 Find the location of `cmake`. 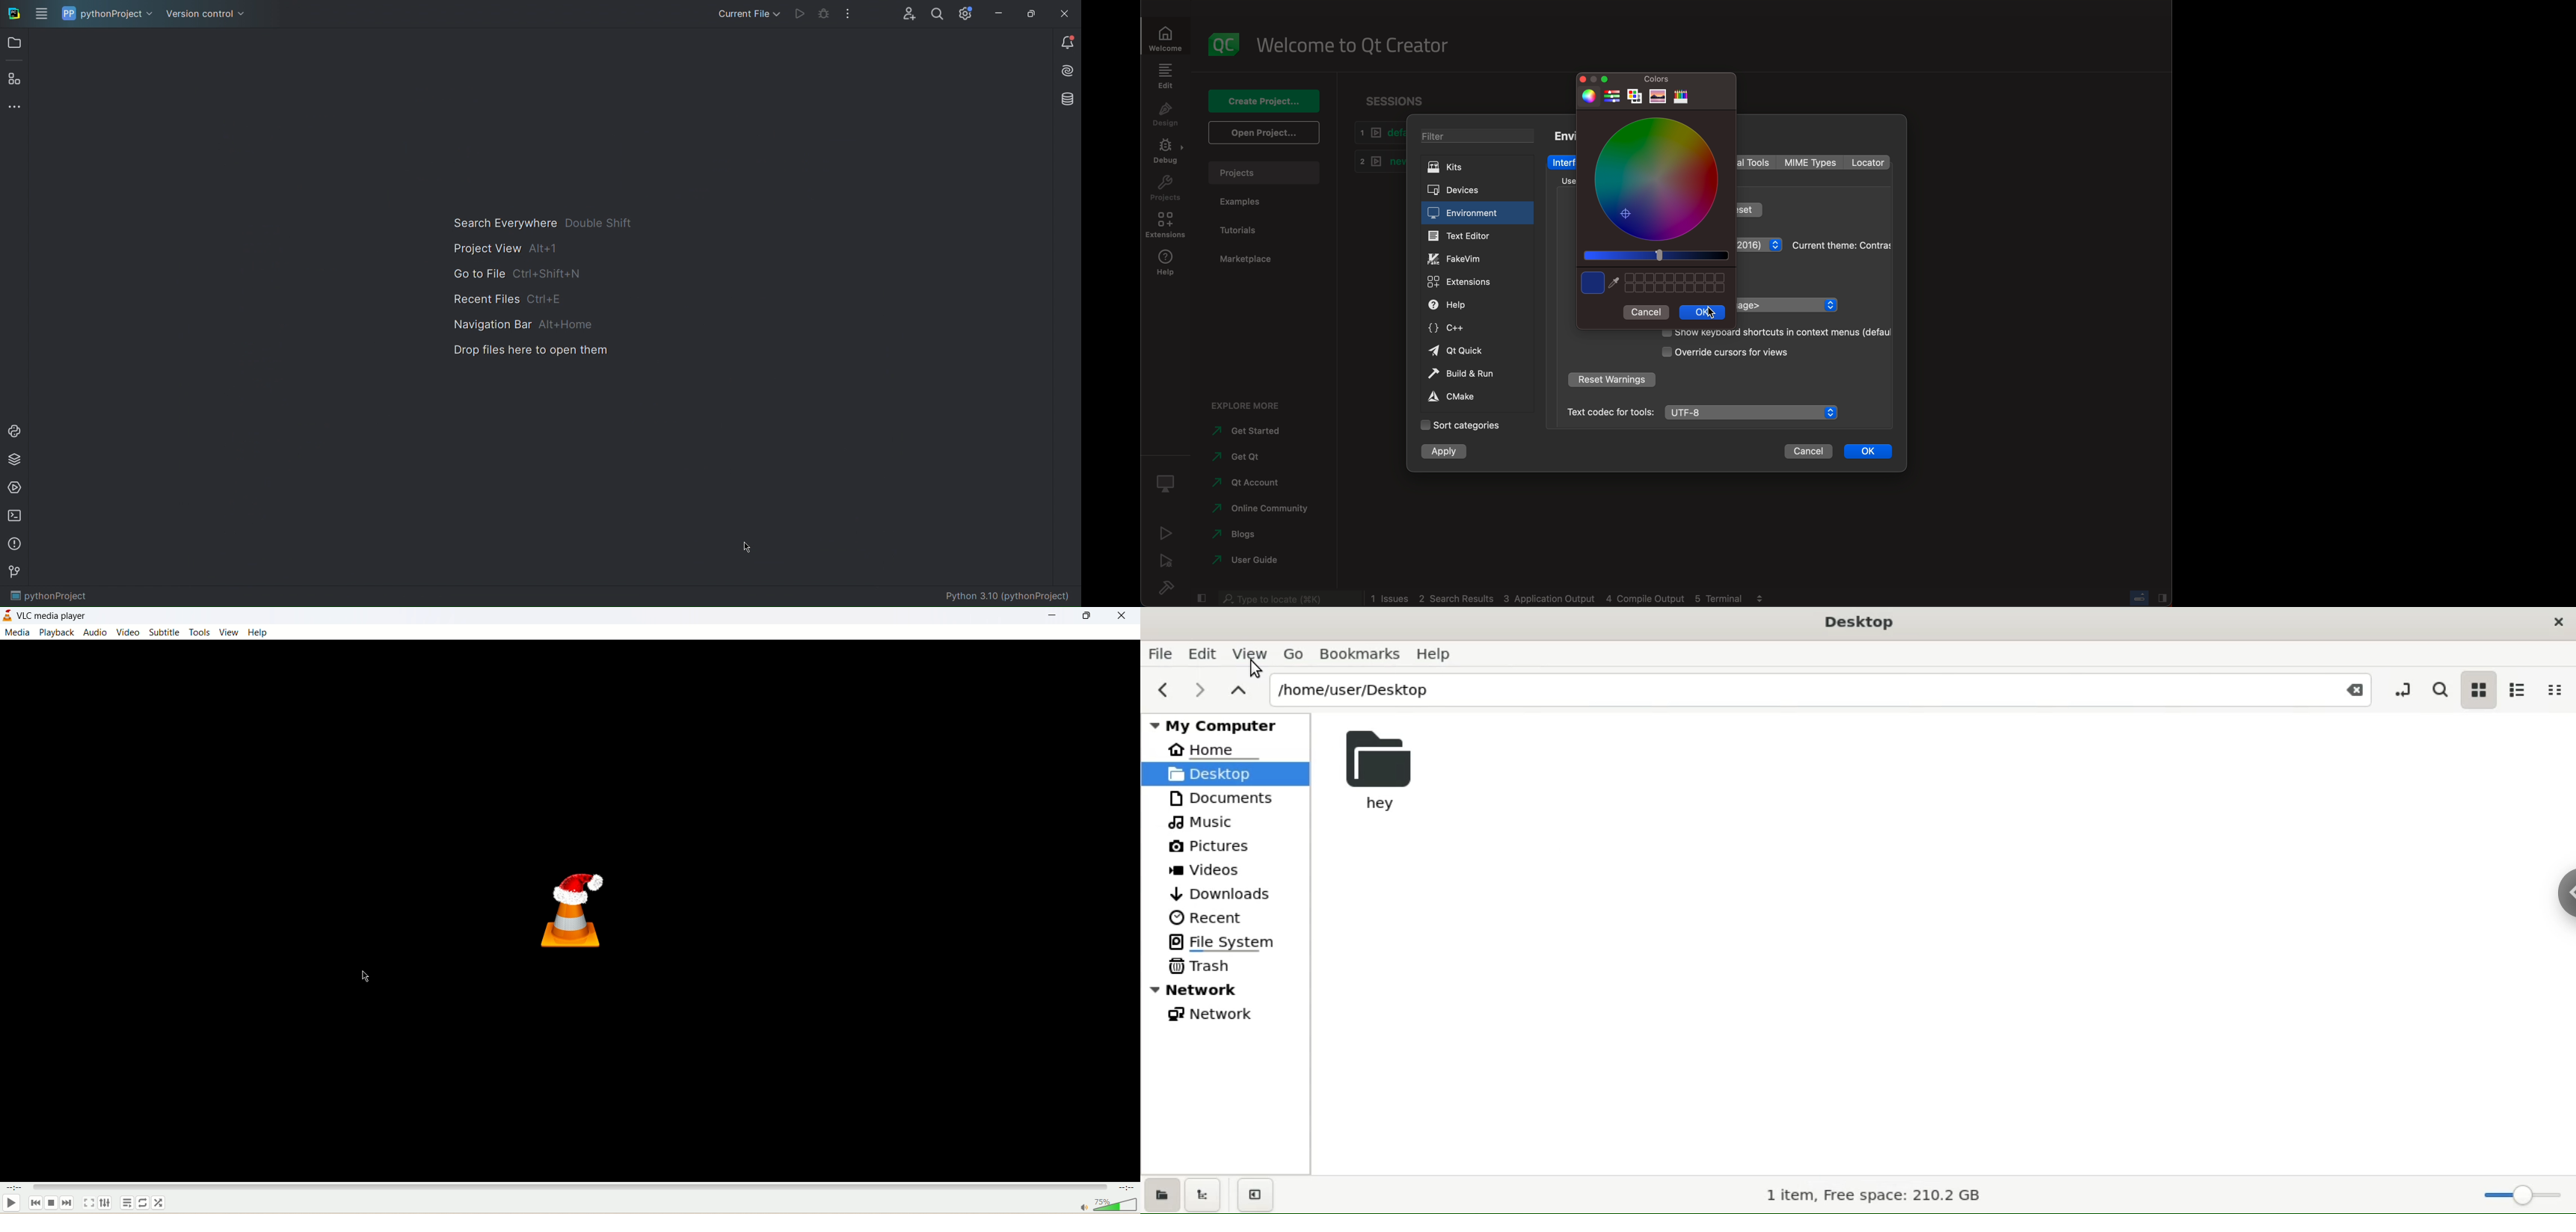

cmake is located at coordinates (1471, 397).